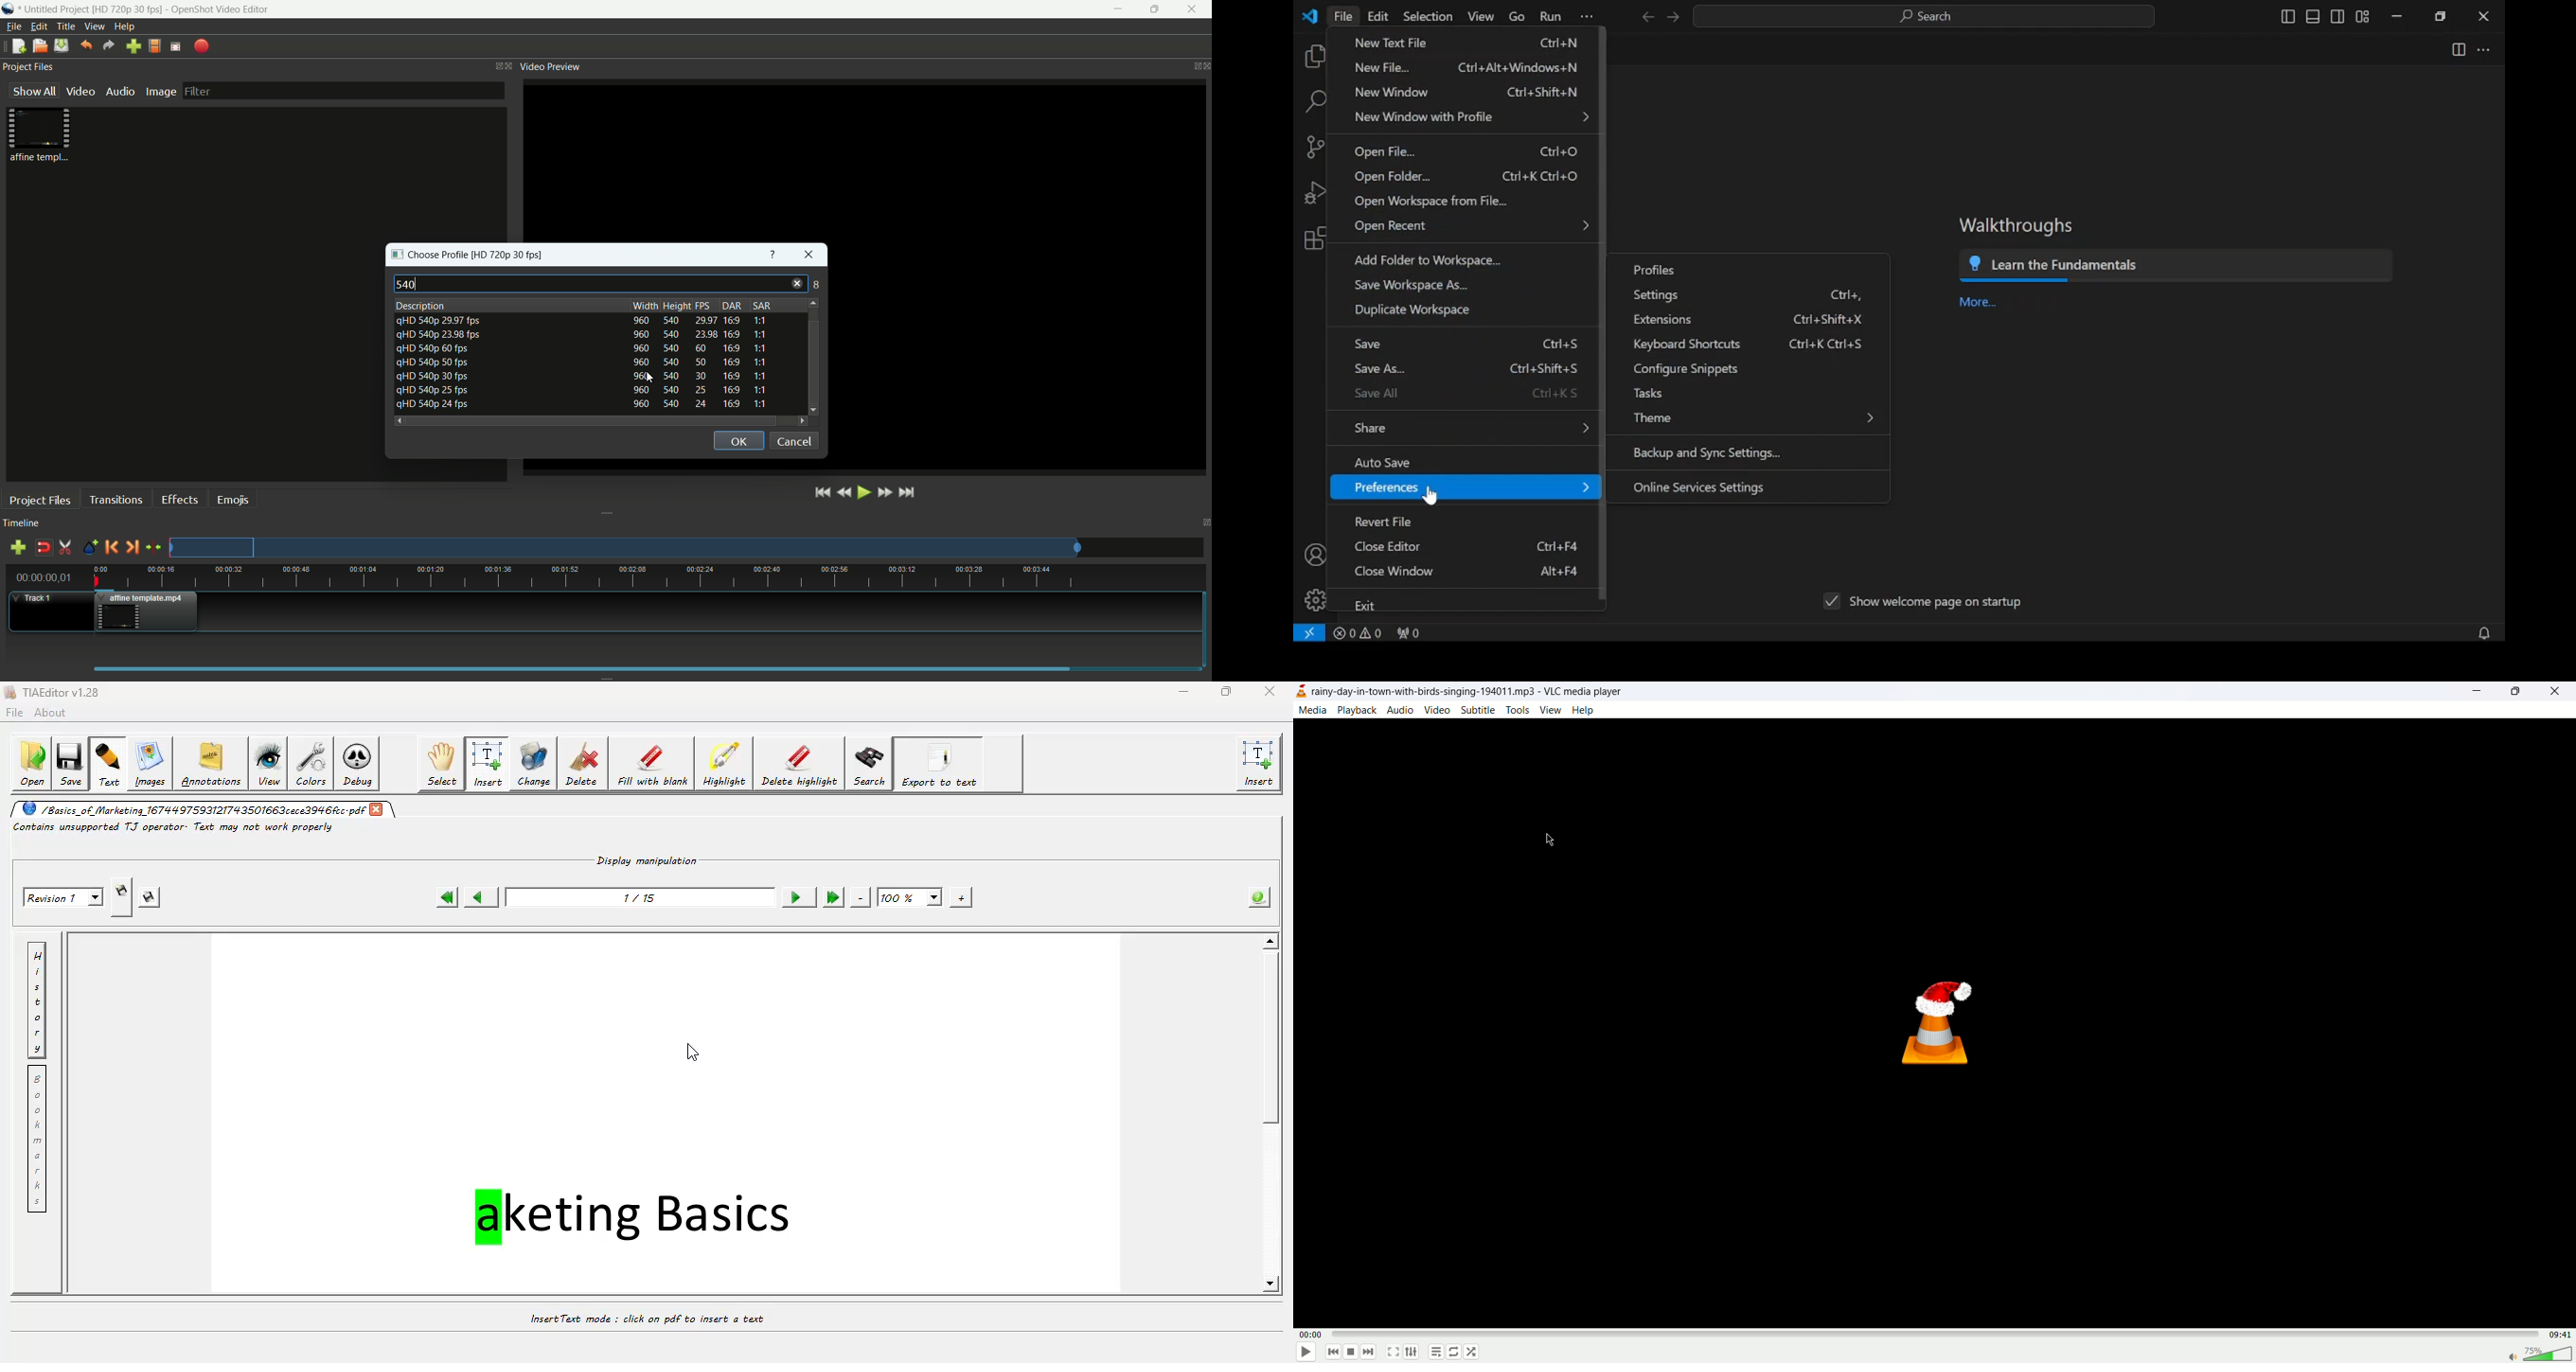 This screenshot has width=2576, height=1372. I want to click on stop, so click(1351, 1352).